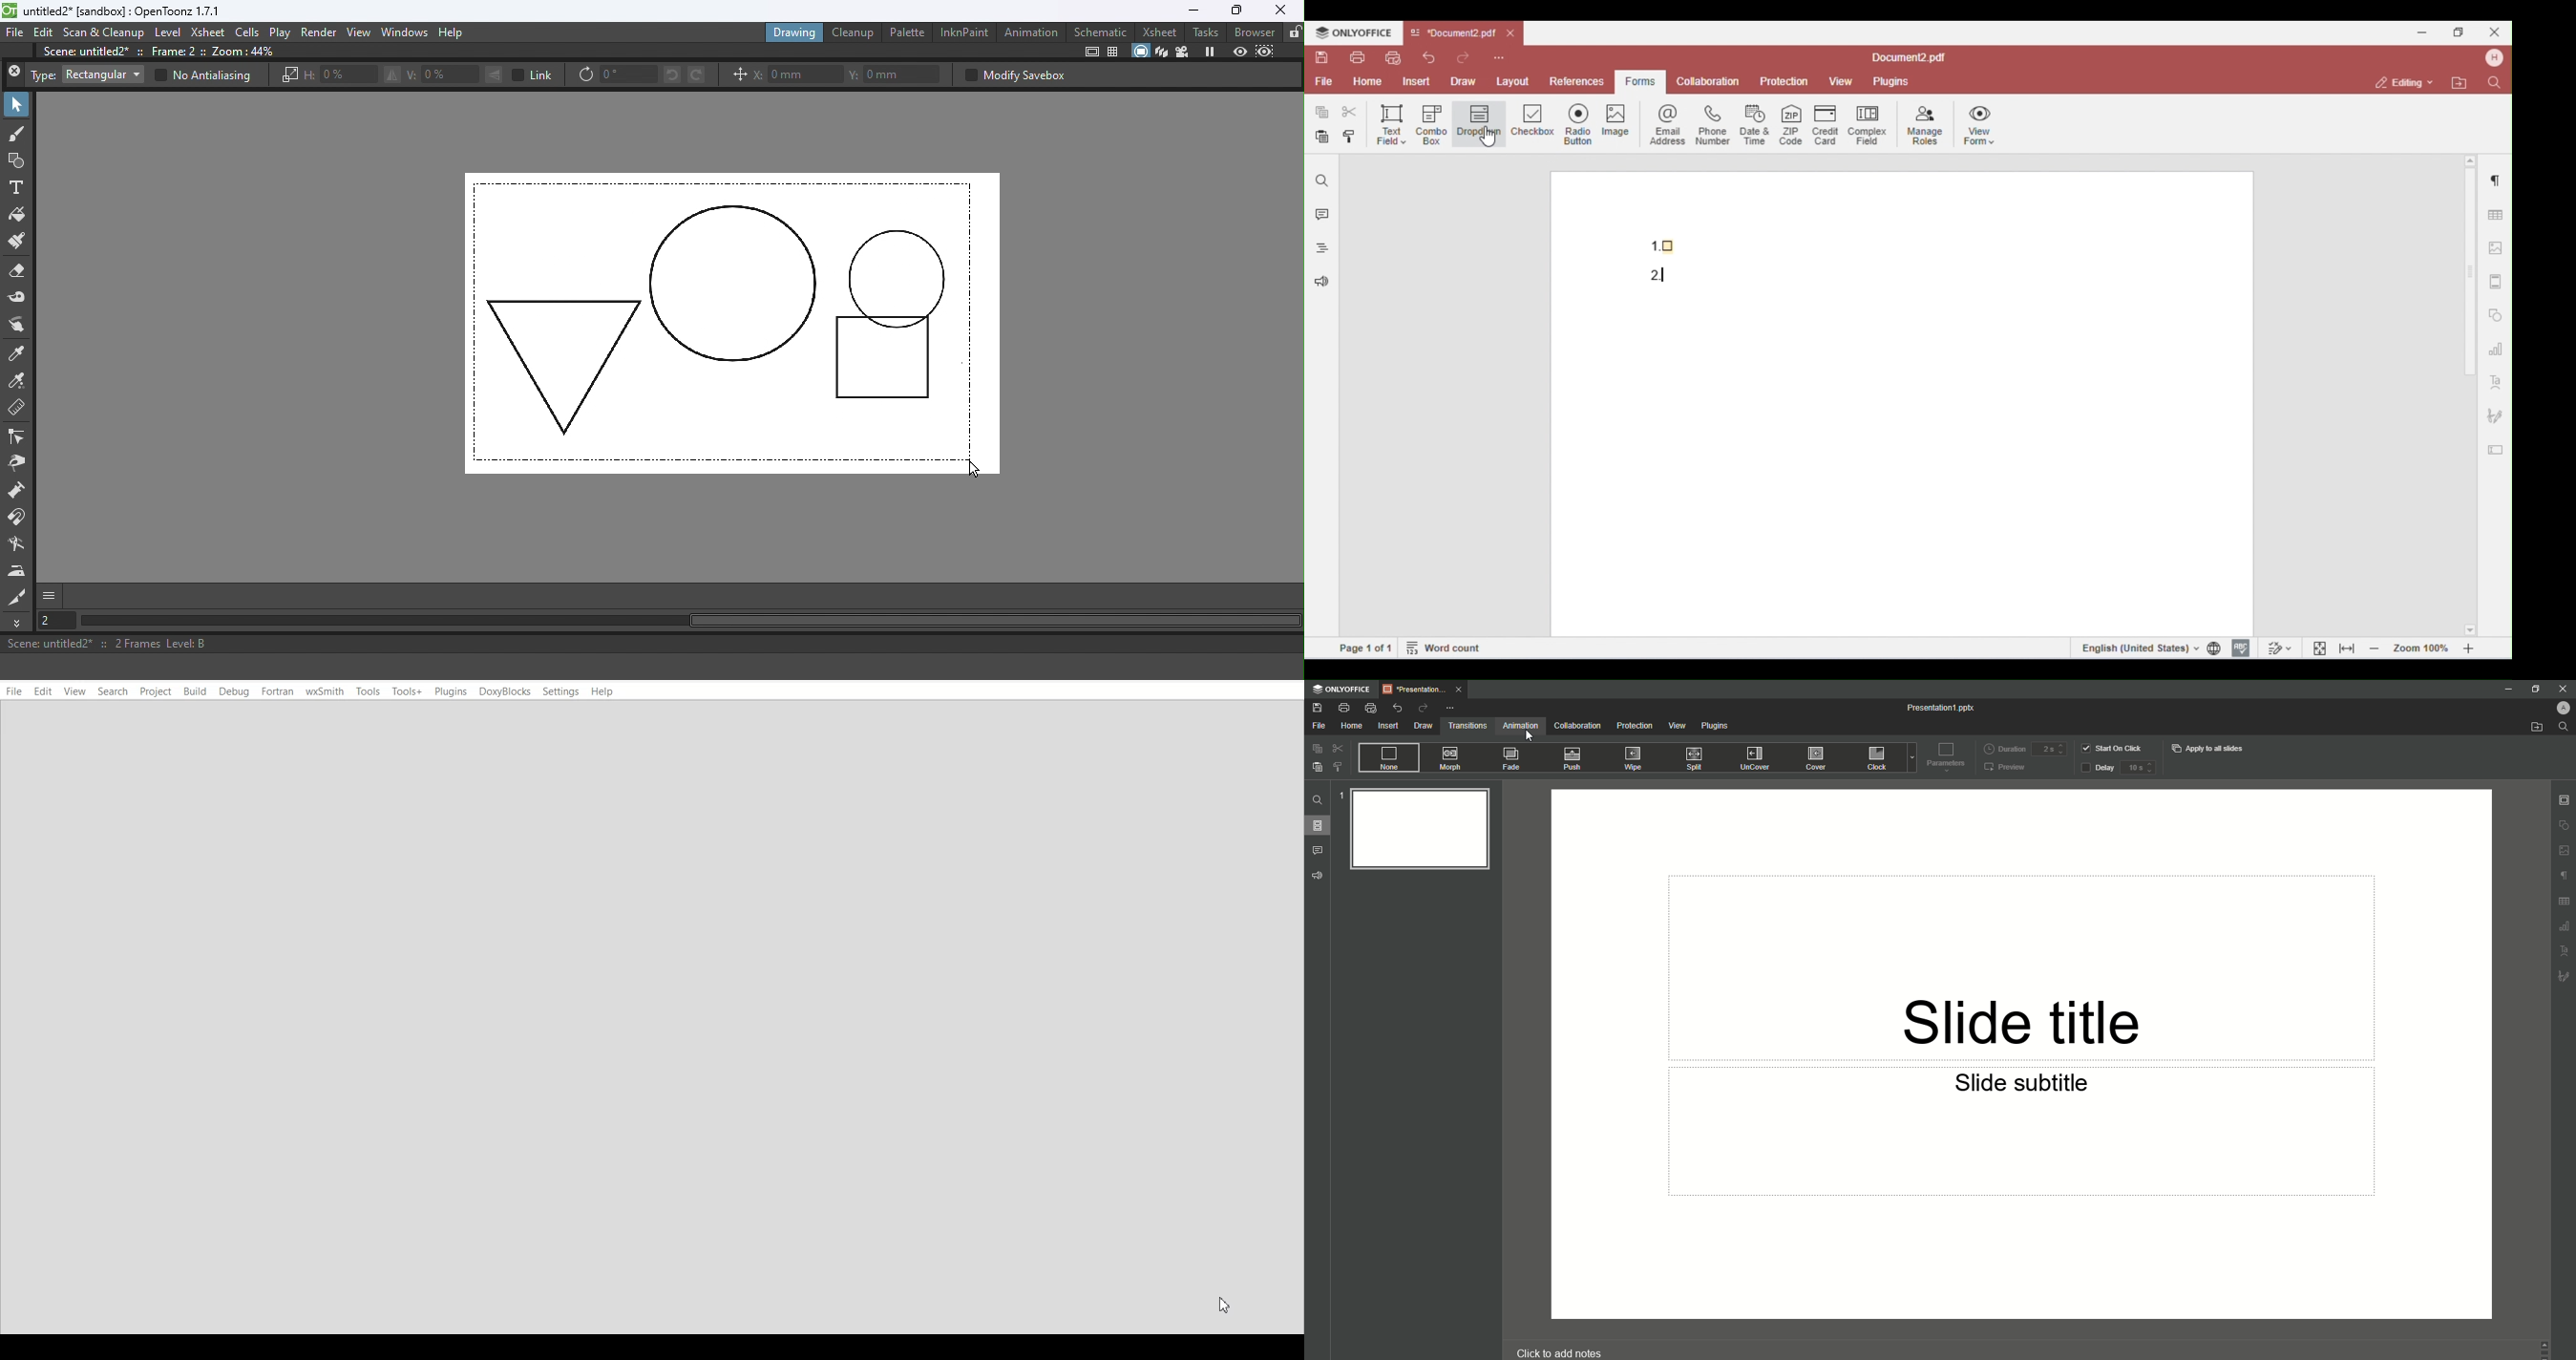  I want to click on Wipe, so click(1633, 758).